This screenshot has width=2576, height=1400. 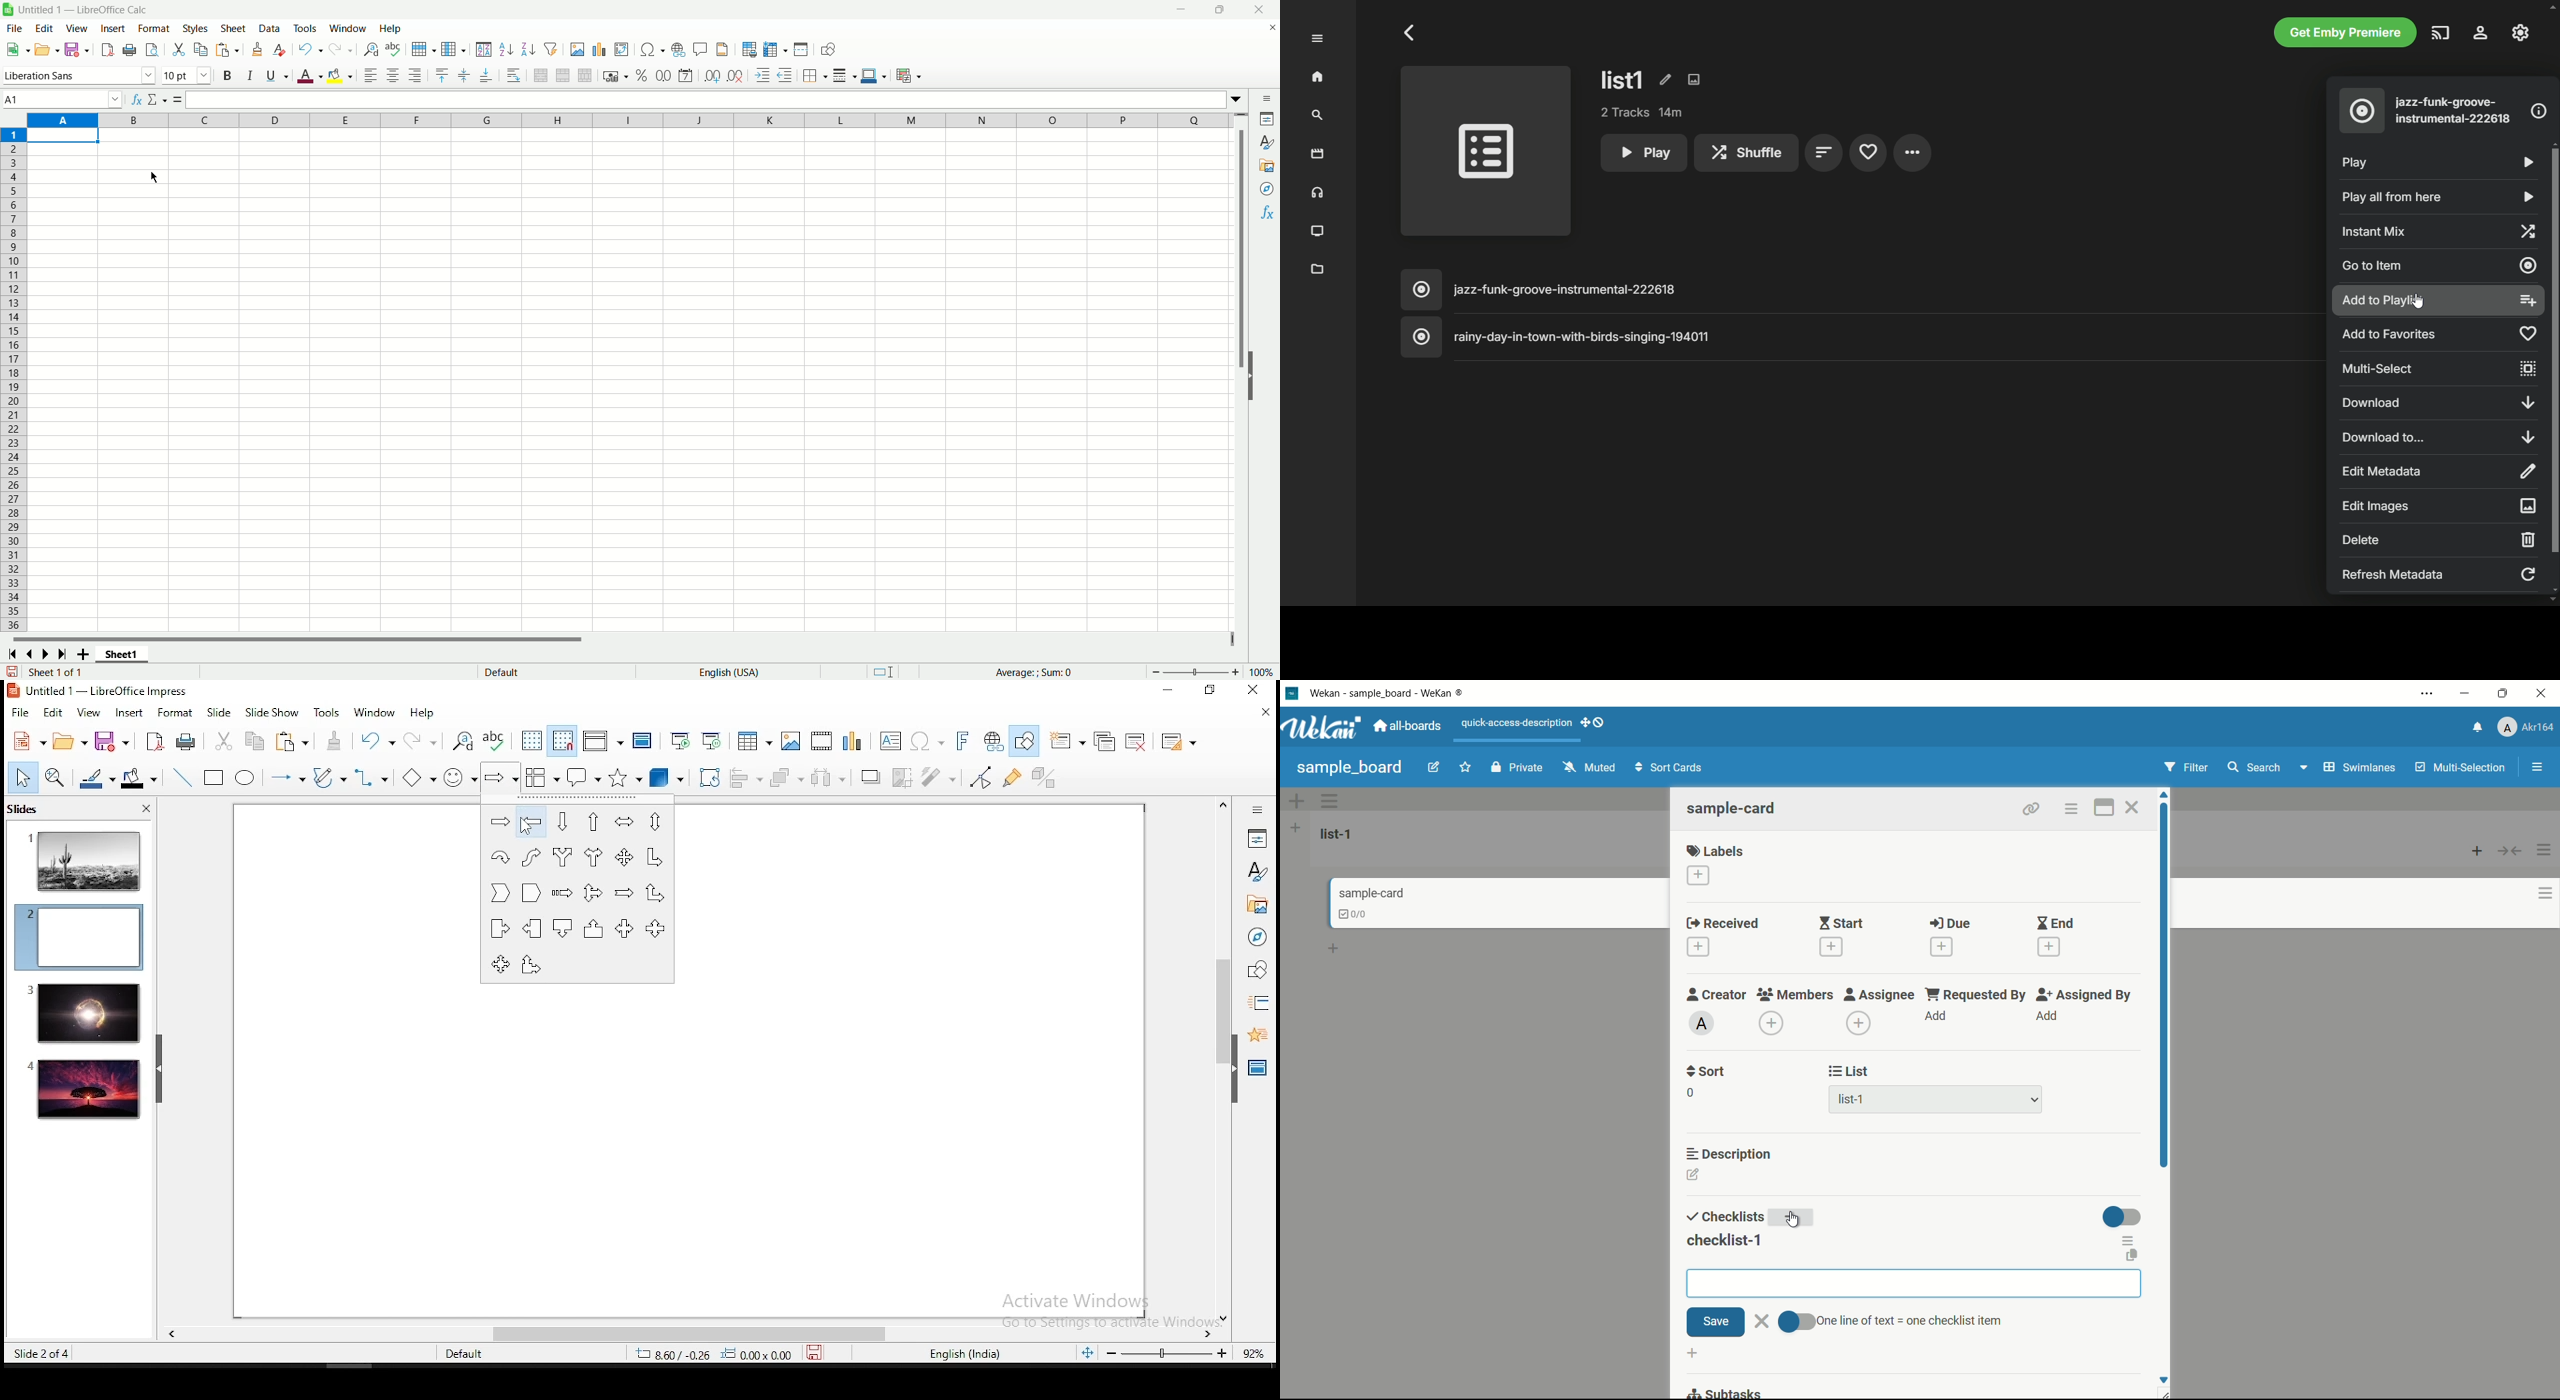 What do you see at coordinates (271, 29) in the screenshot?
I see `data` at bounding box center [271, 29].